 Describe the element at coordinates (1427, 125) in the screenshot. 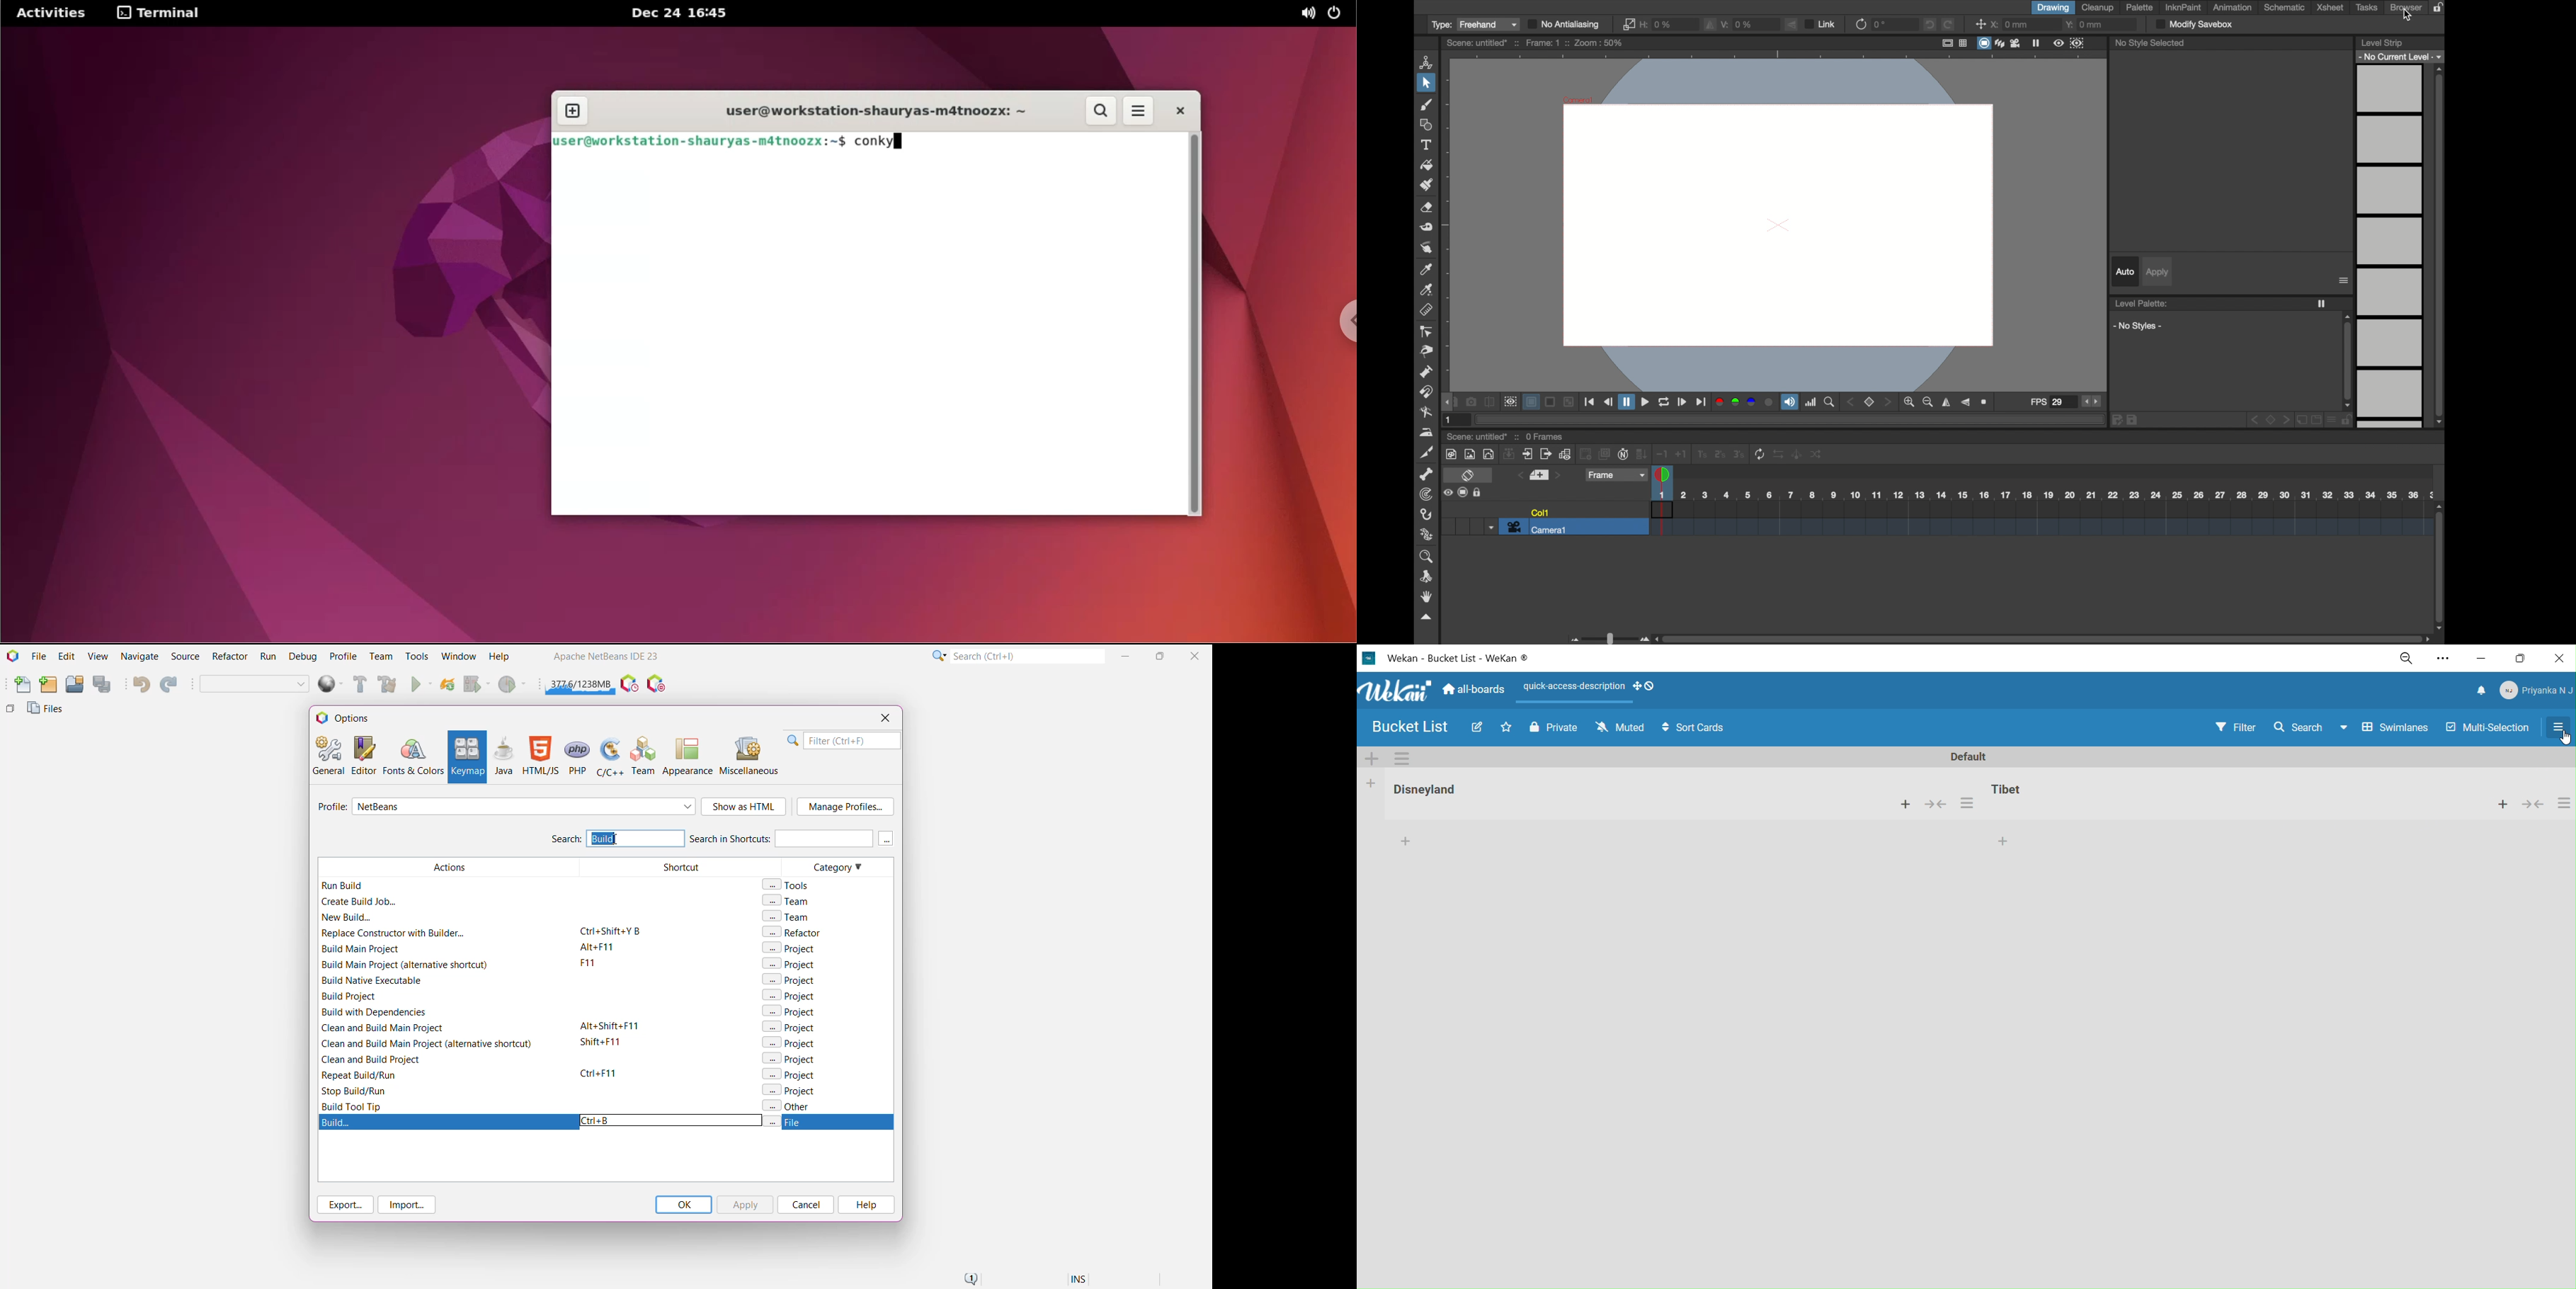

I see `shape tool` at that location.